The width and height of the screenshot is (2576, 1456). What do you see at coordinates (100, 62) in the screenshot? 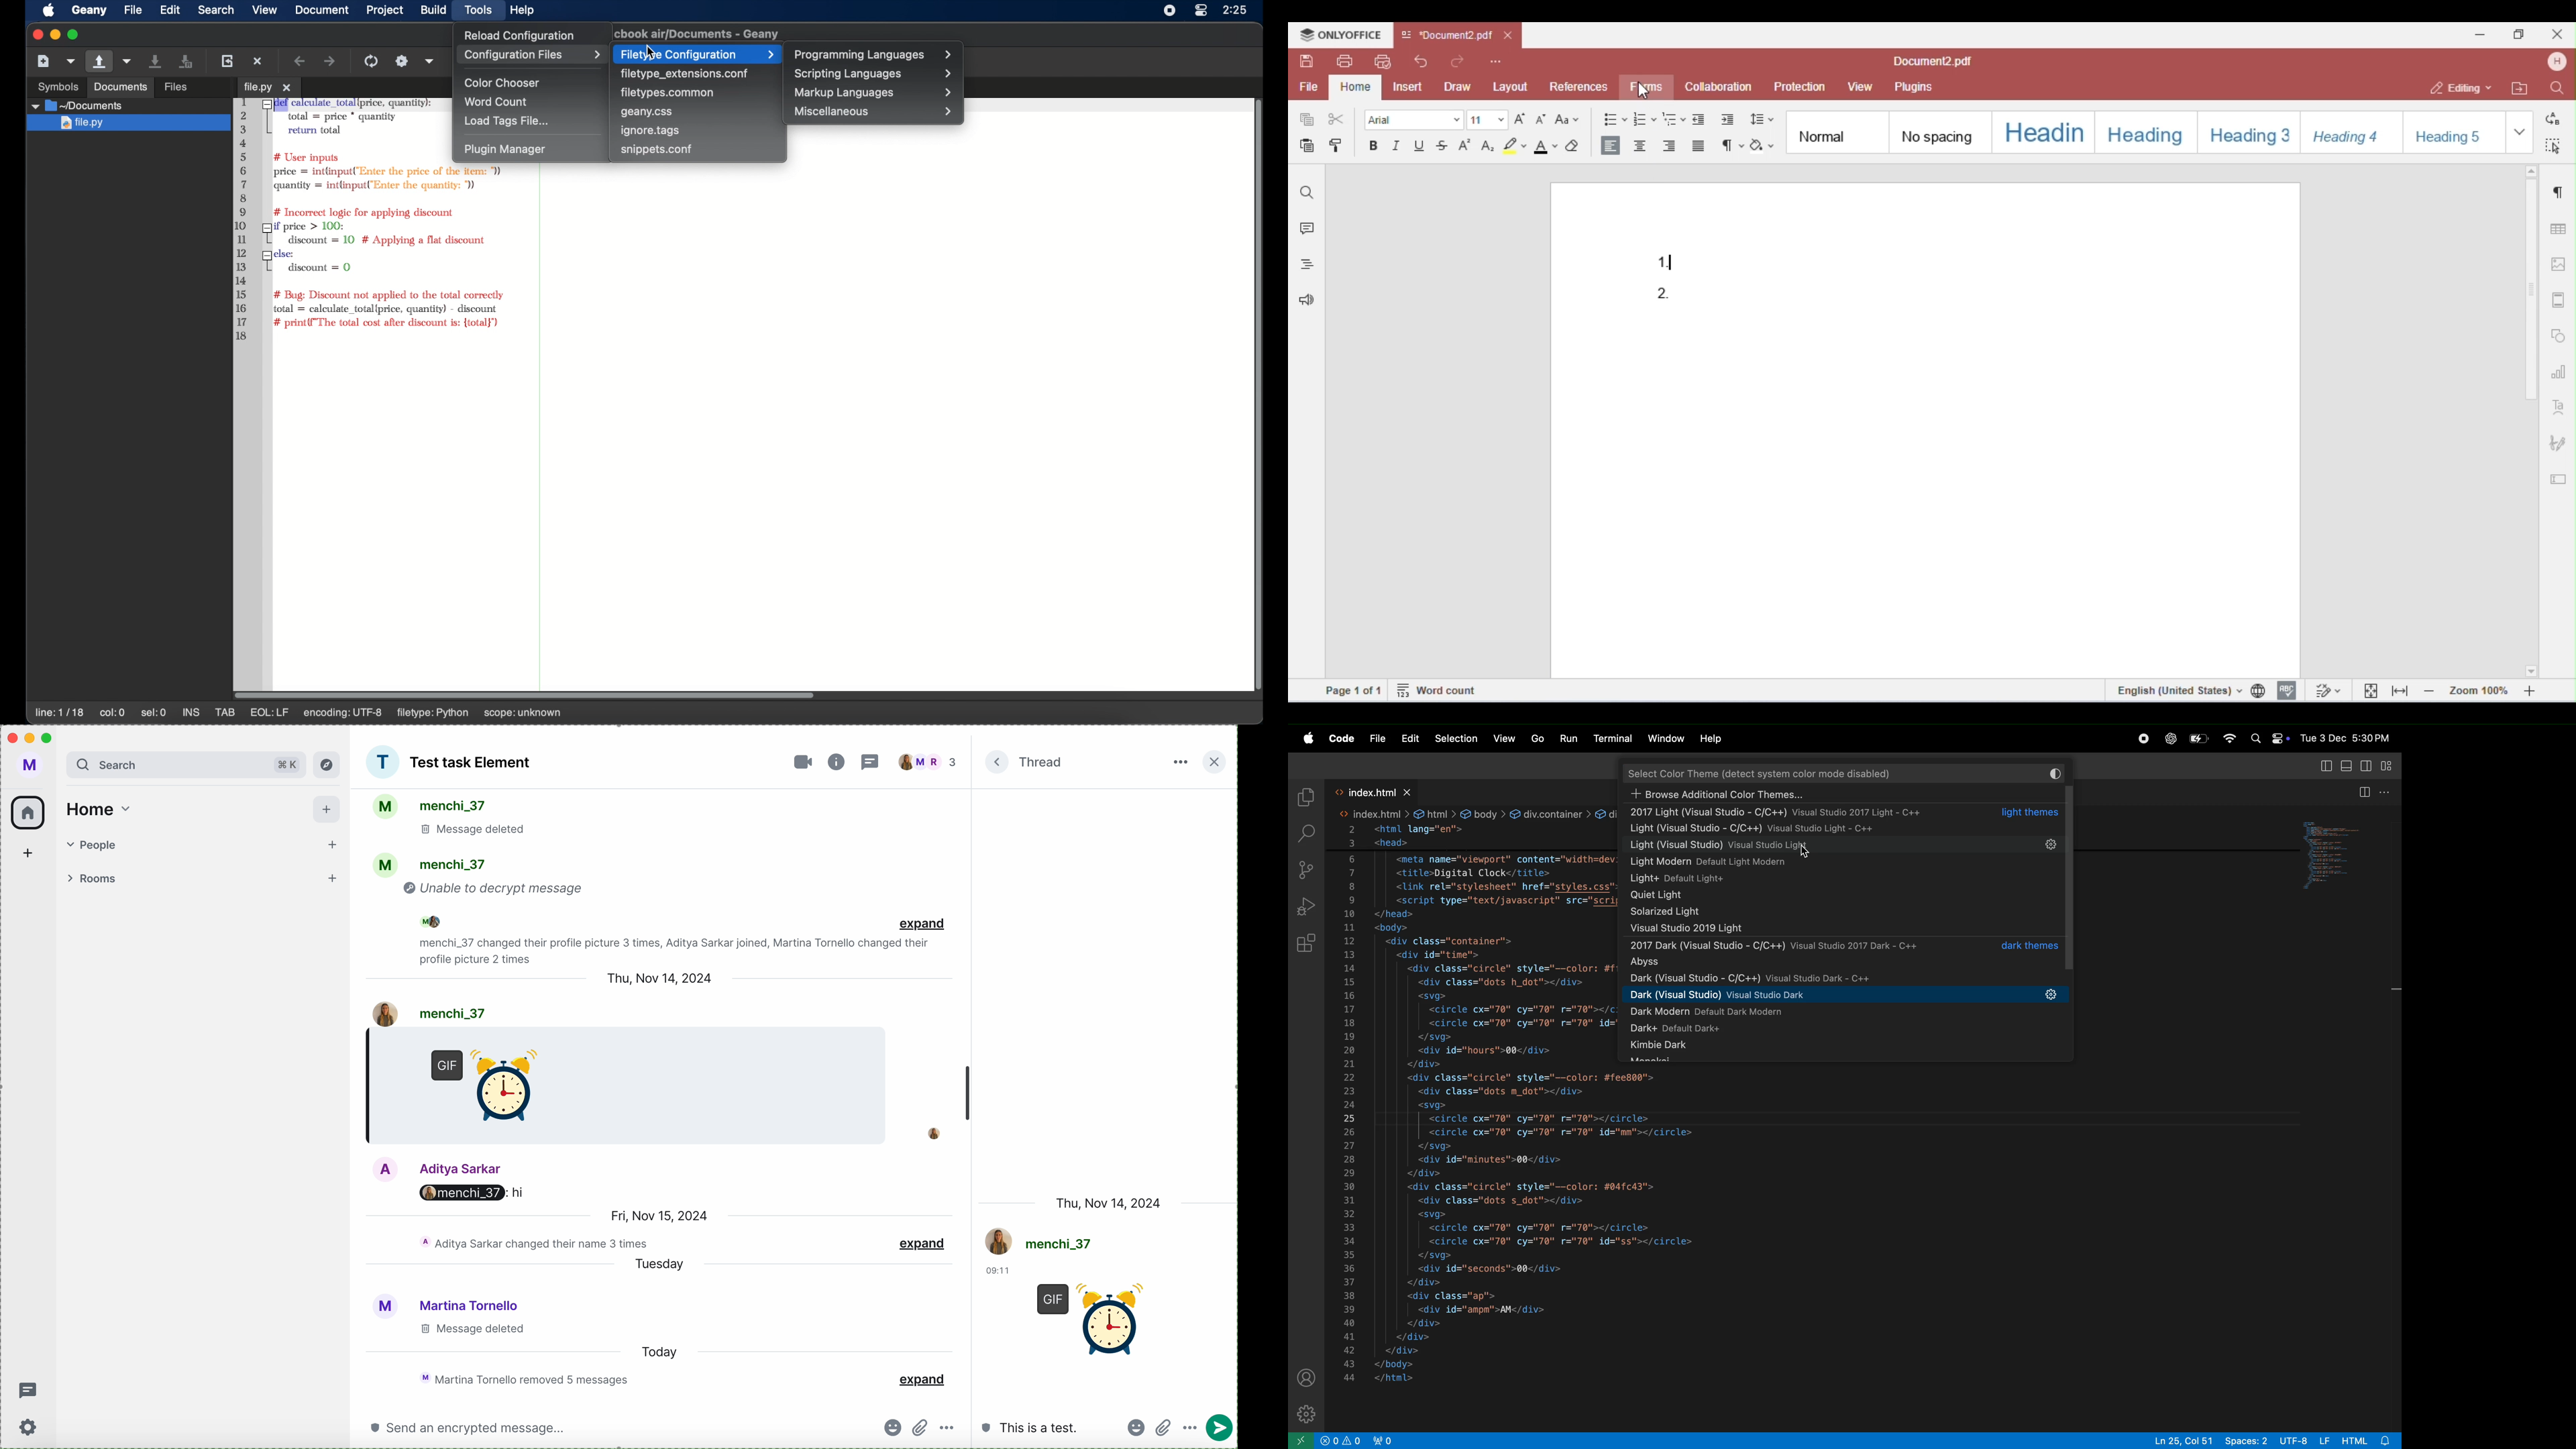
I see `open an existing file` at bounding box center [100, 62].